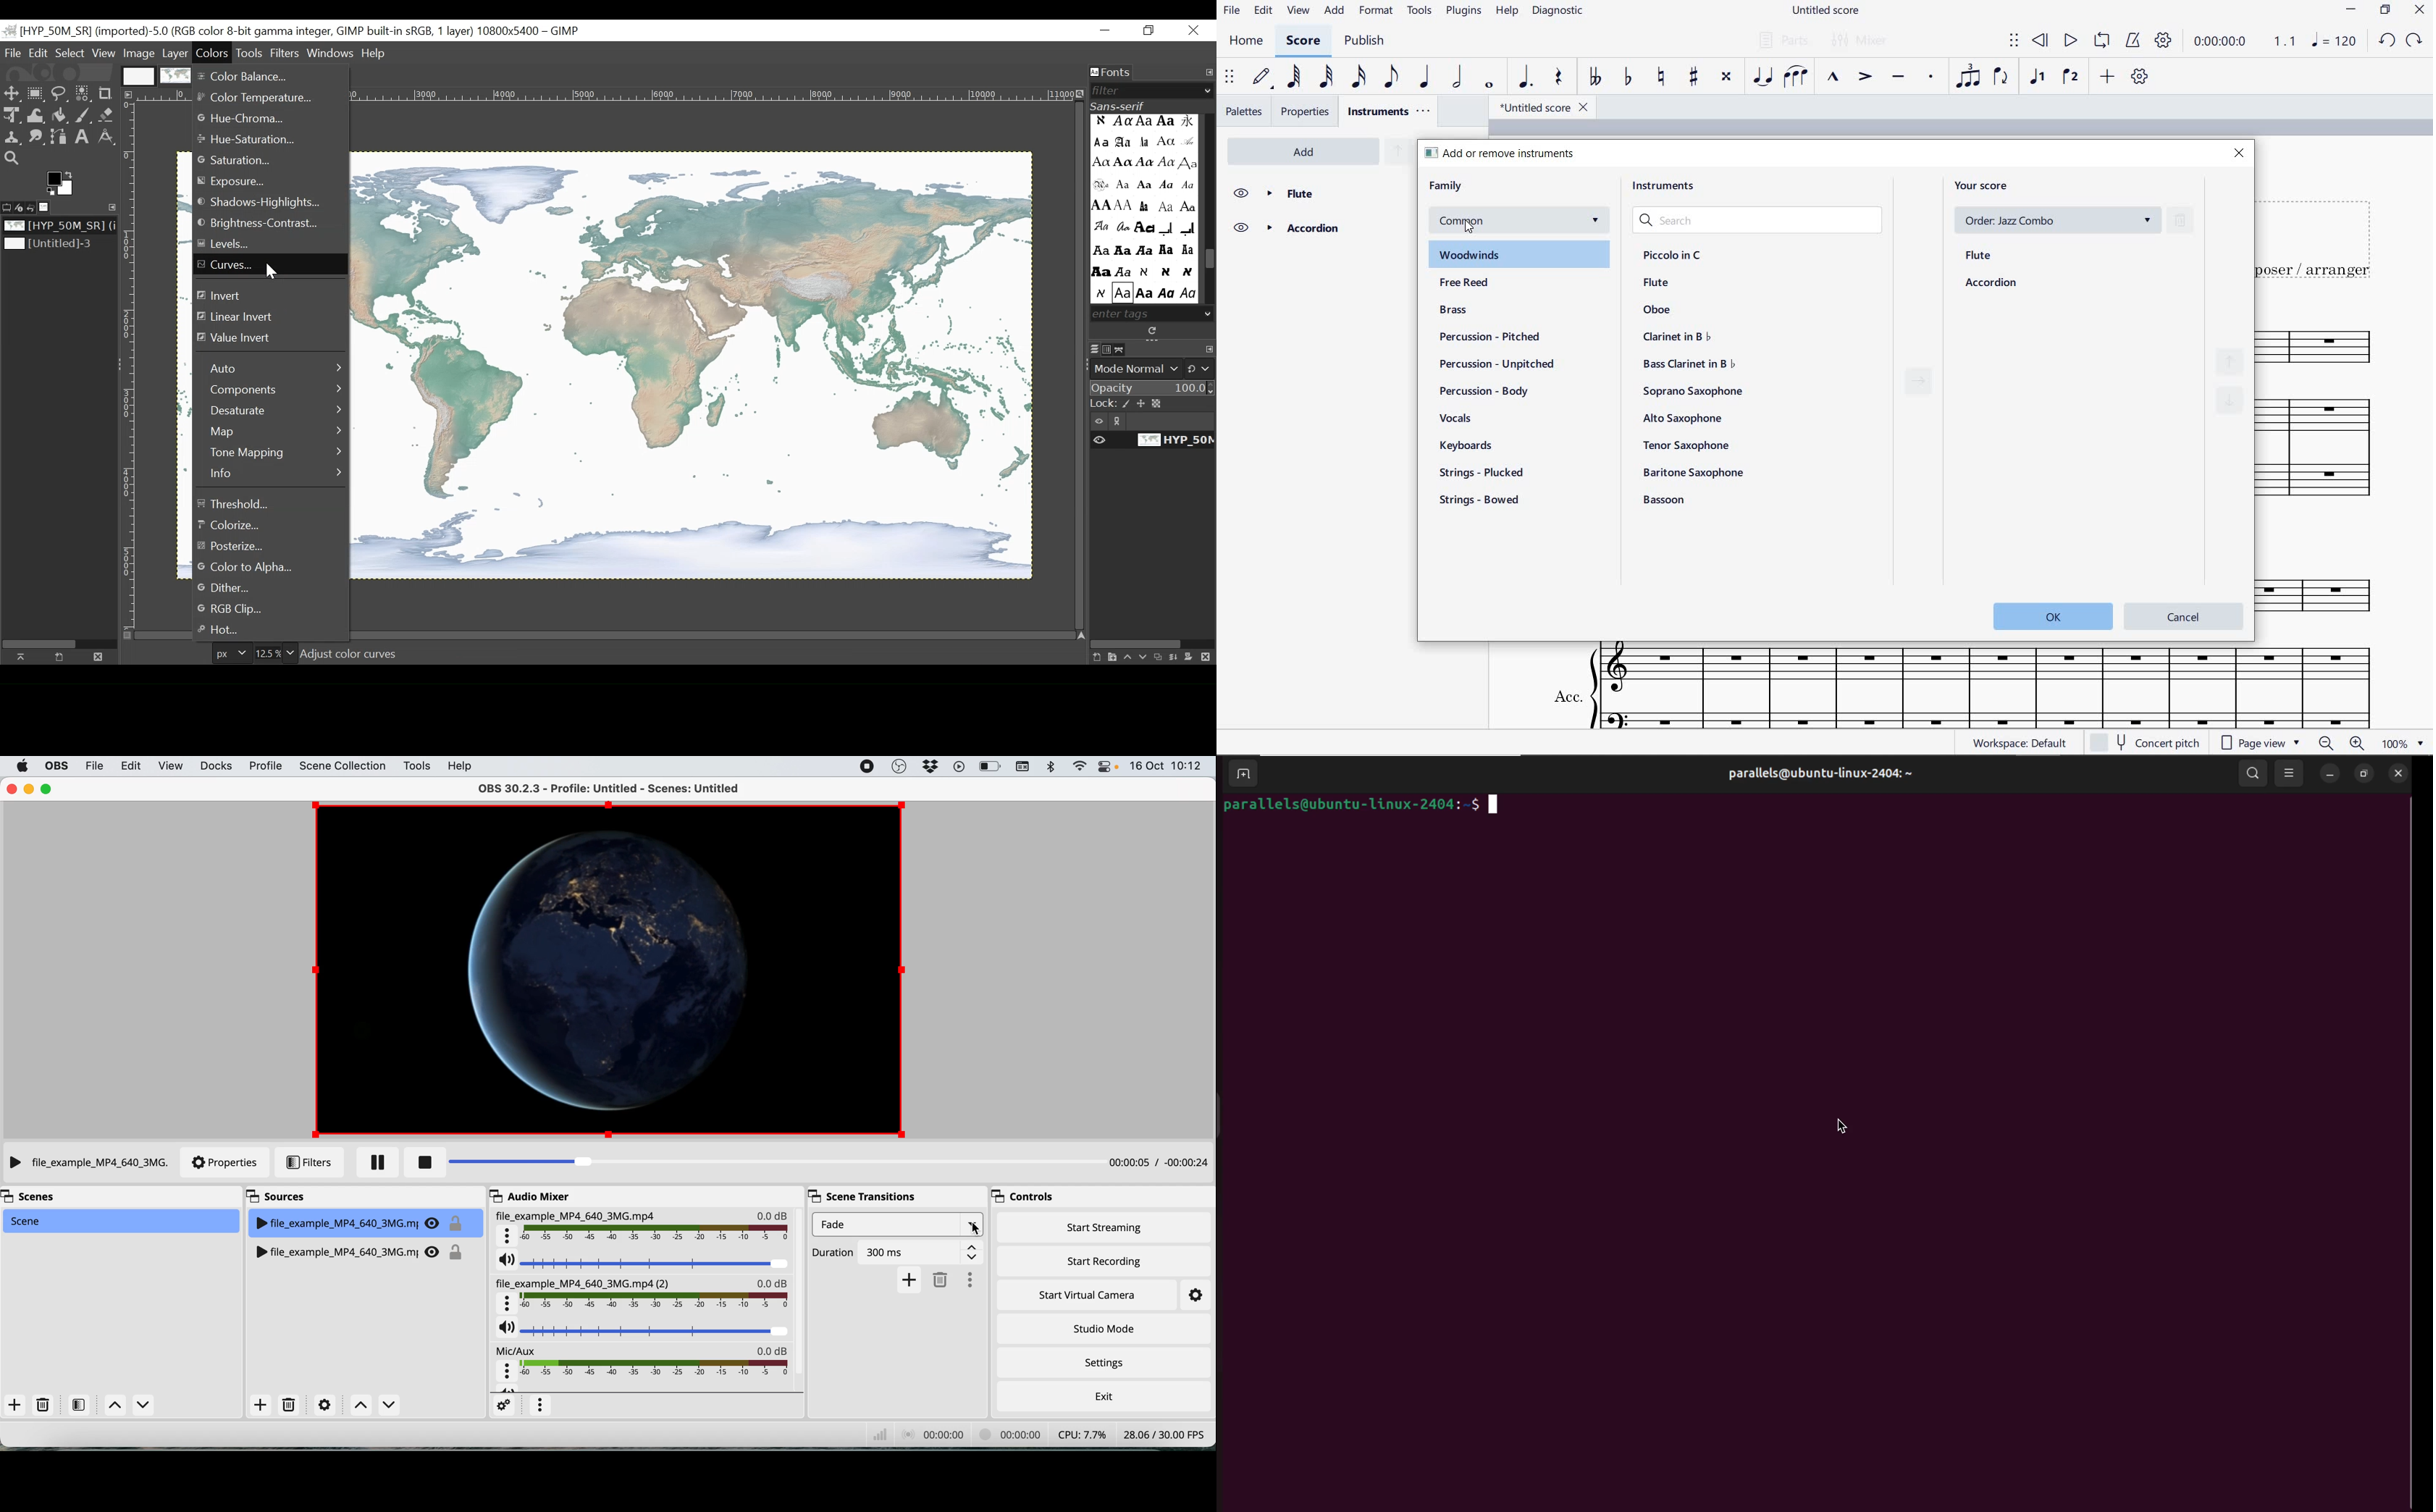 This screenshot has height=1512, width=2436. What do you see at coordinates (2387, 40) in the screenshot?
I see `UNDO` at bounding box center [2387, 40].